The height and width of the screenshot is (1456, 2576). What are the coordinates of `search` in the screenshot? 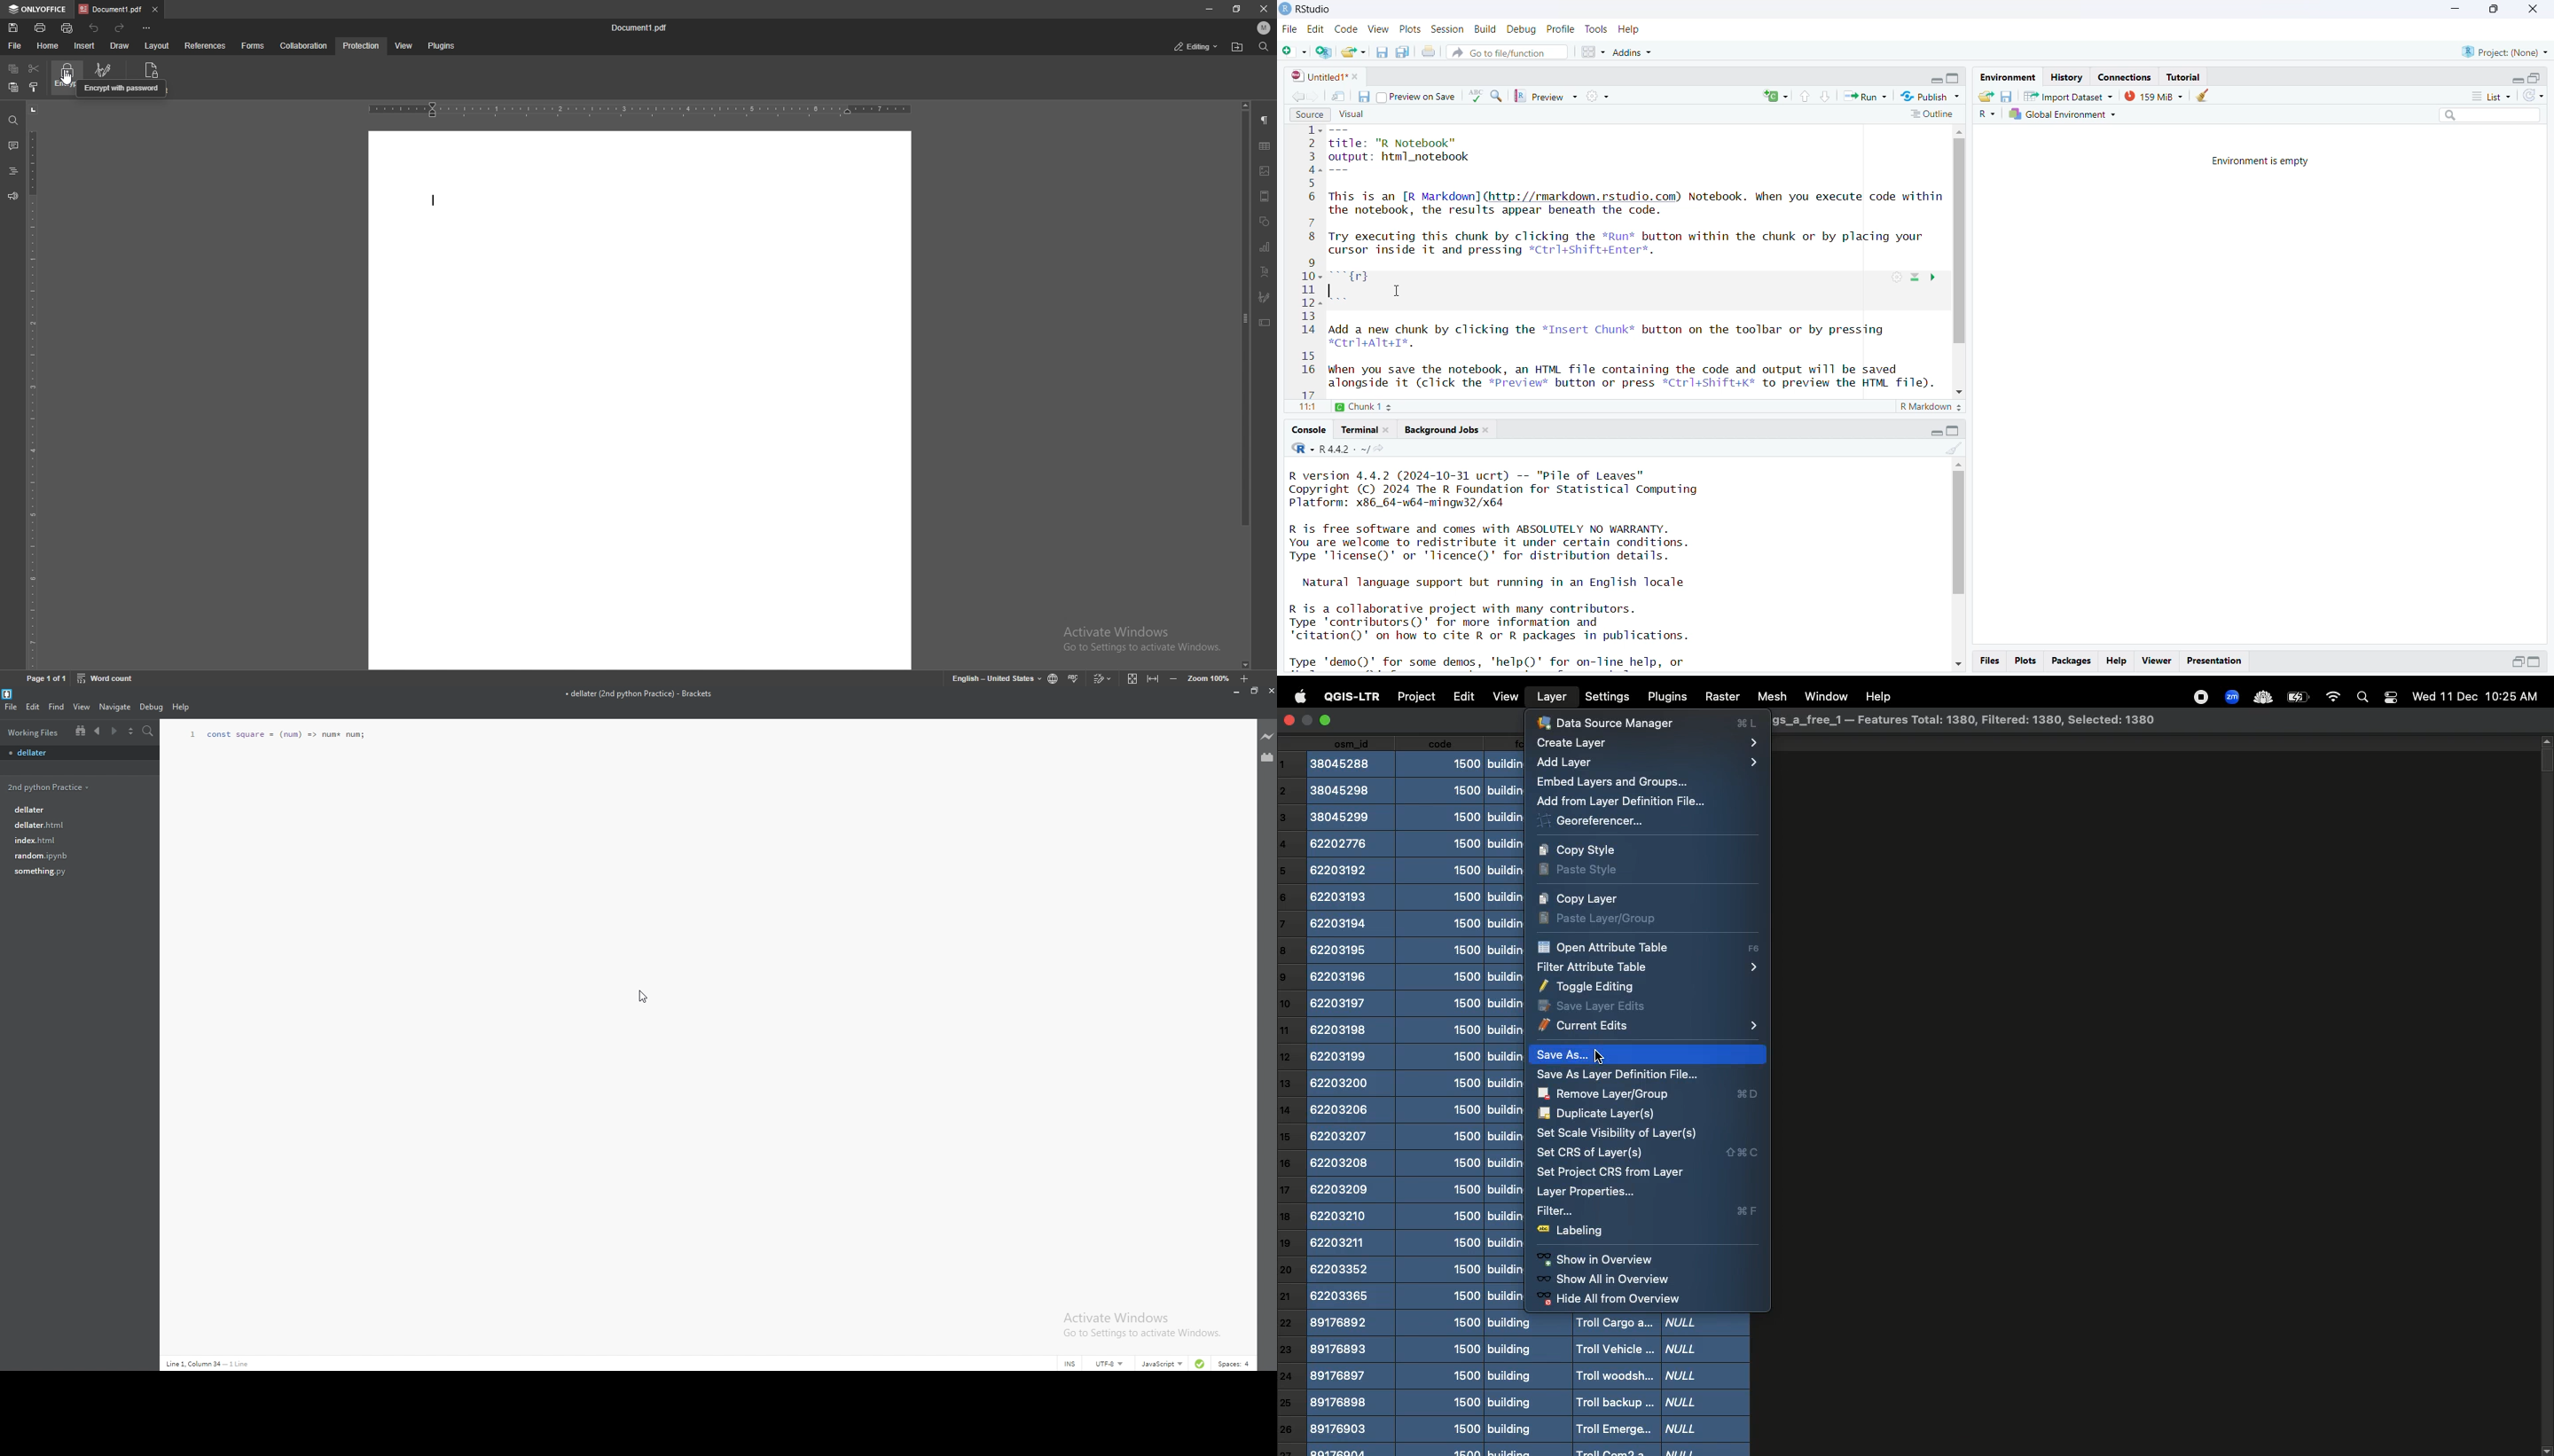 It's located at (148, 731).